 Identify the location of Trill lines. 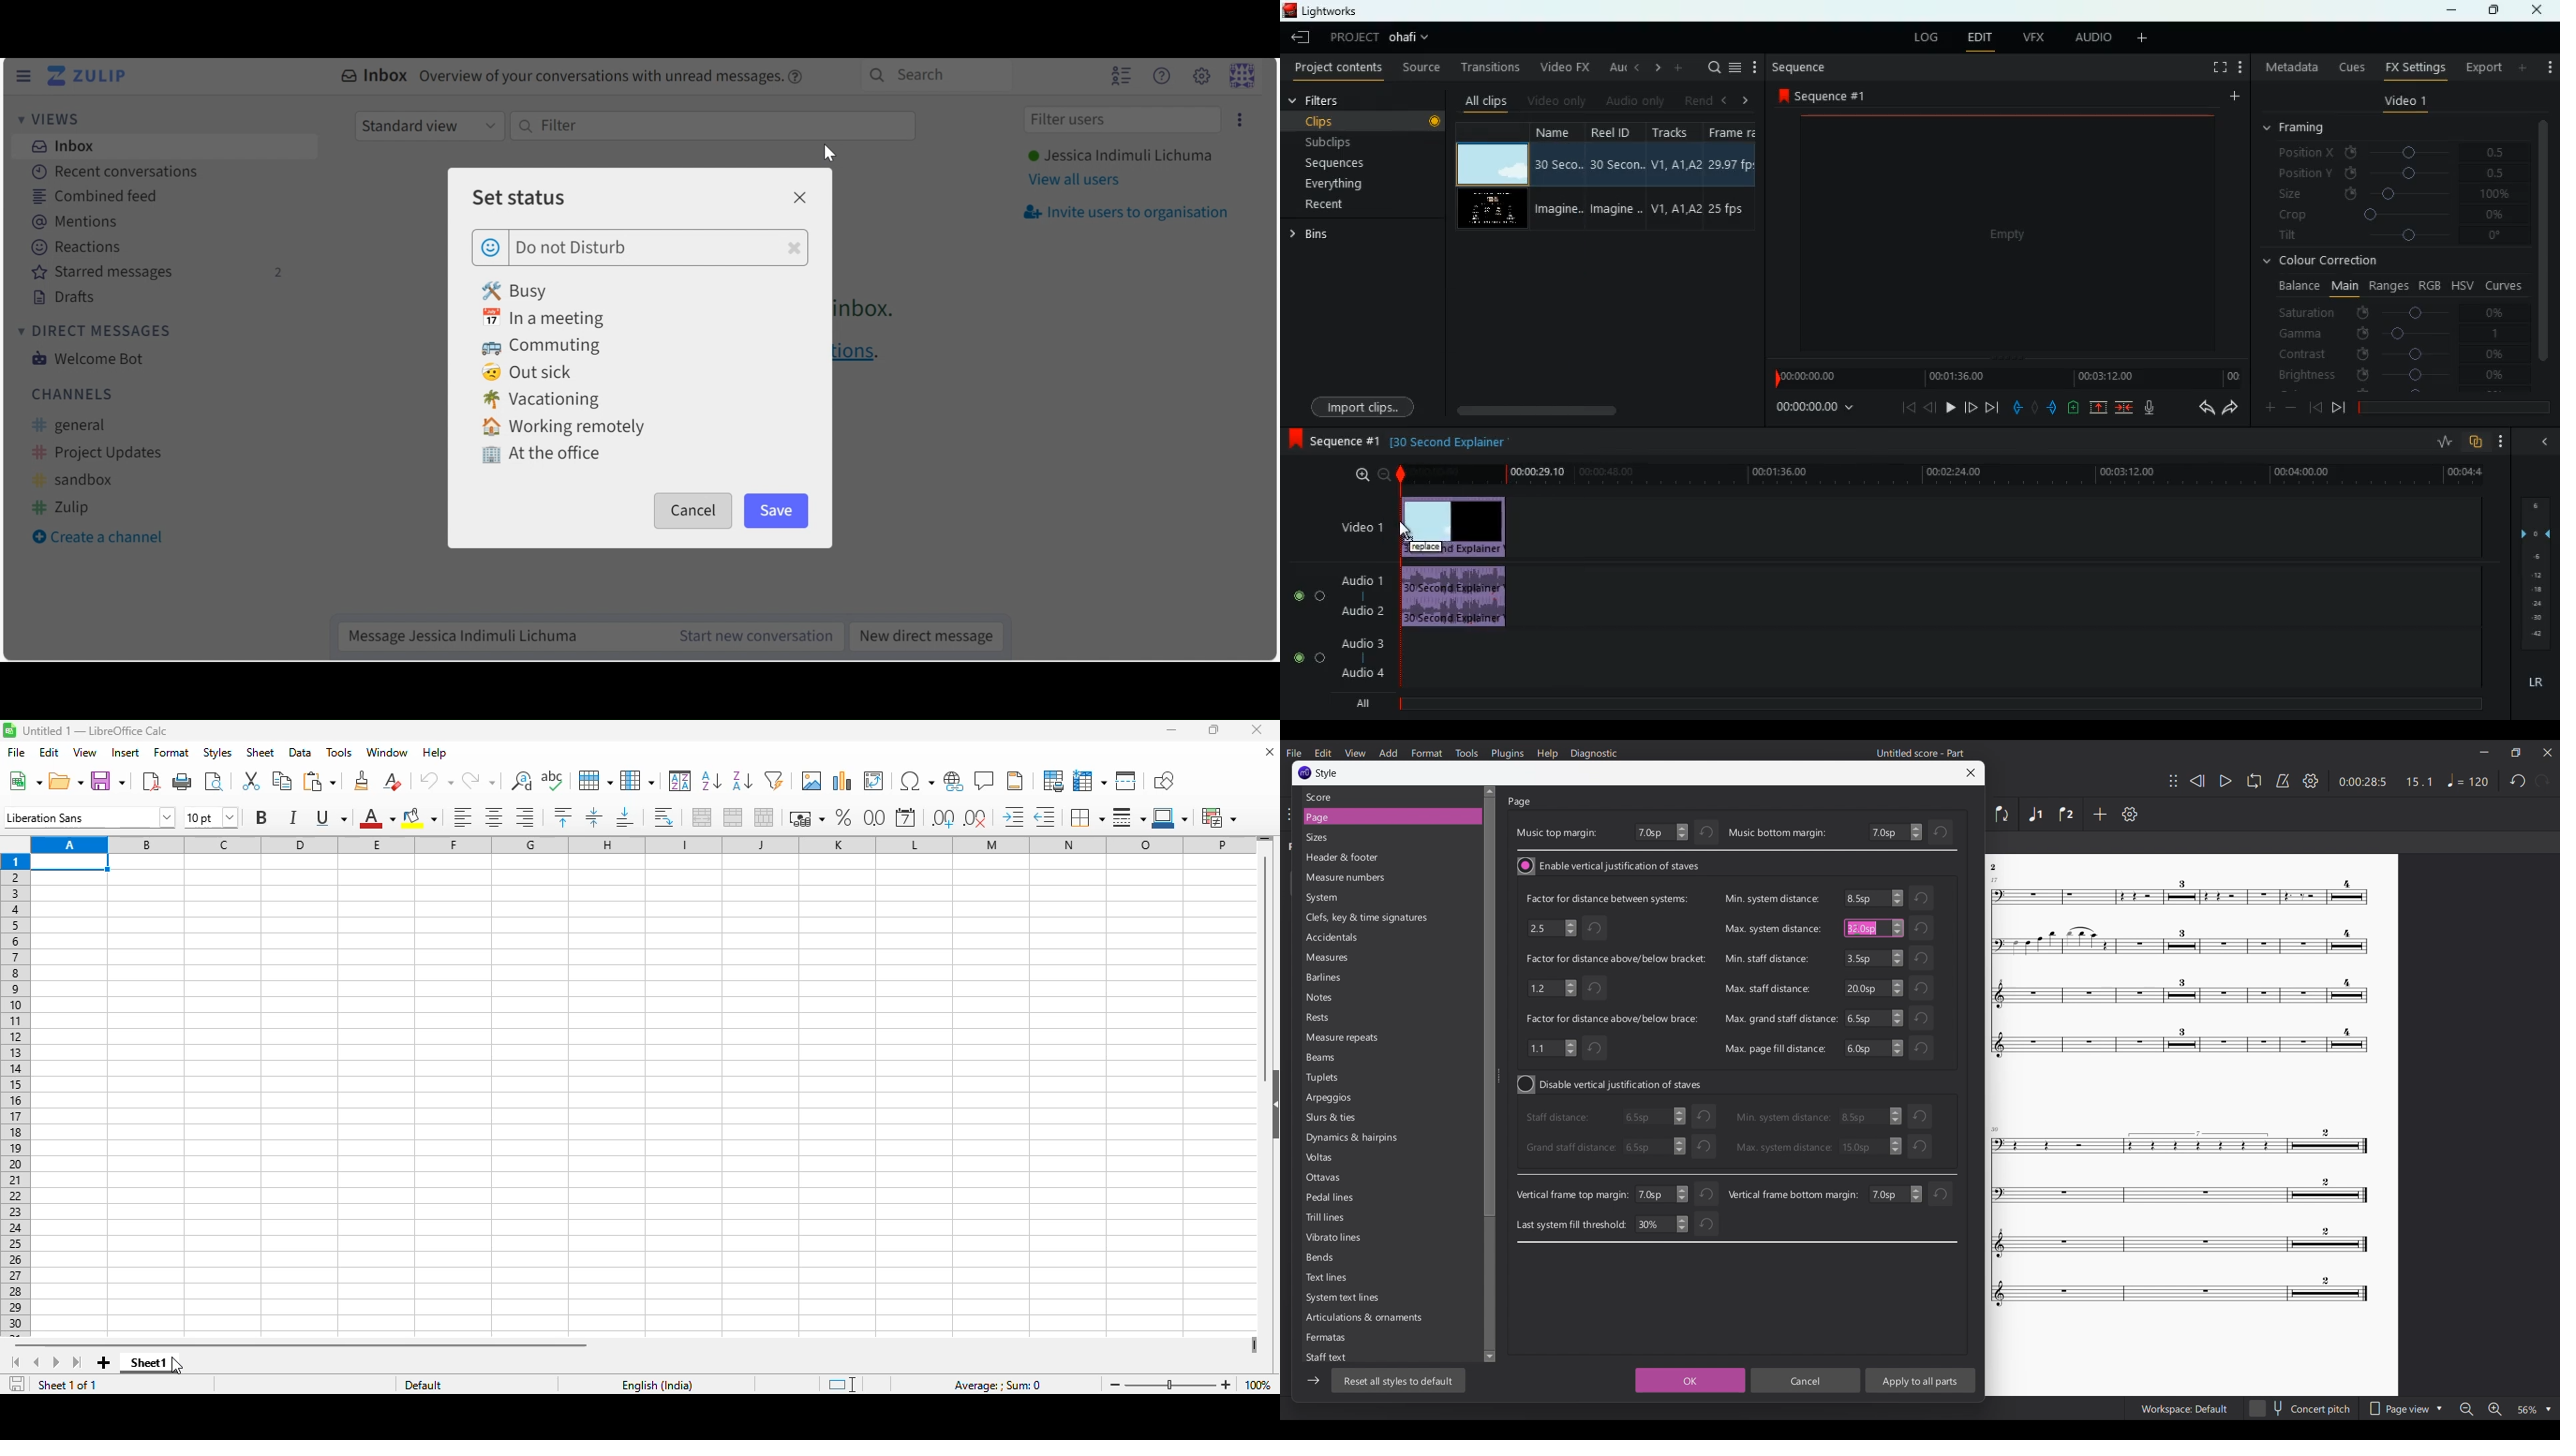
(1351, 1217).